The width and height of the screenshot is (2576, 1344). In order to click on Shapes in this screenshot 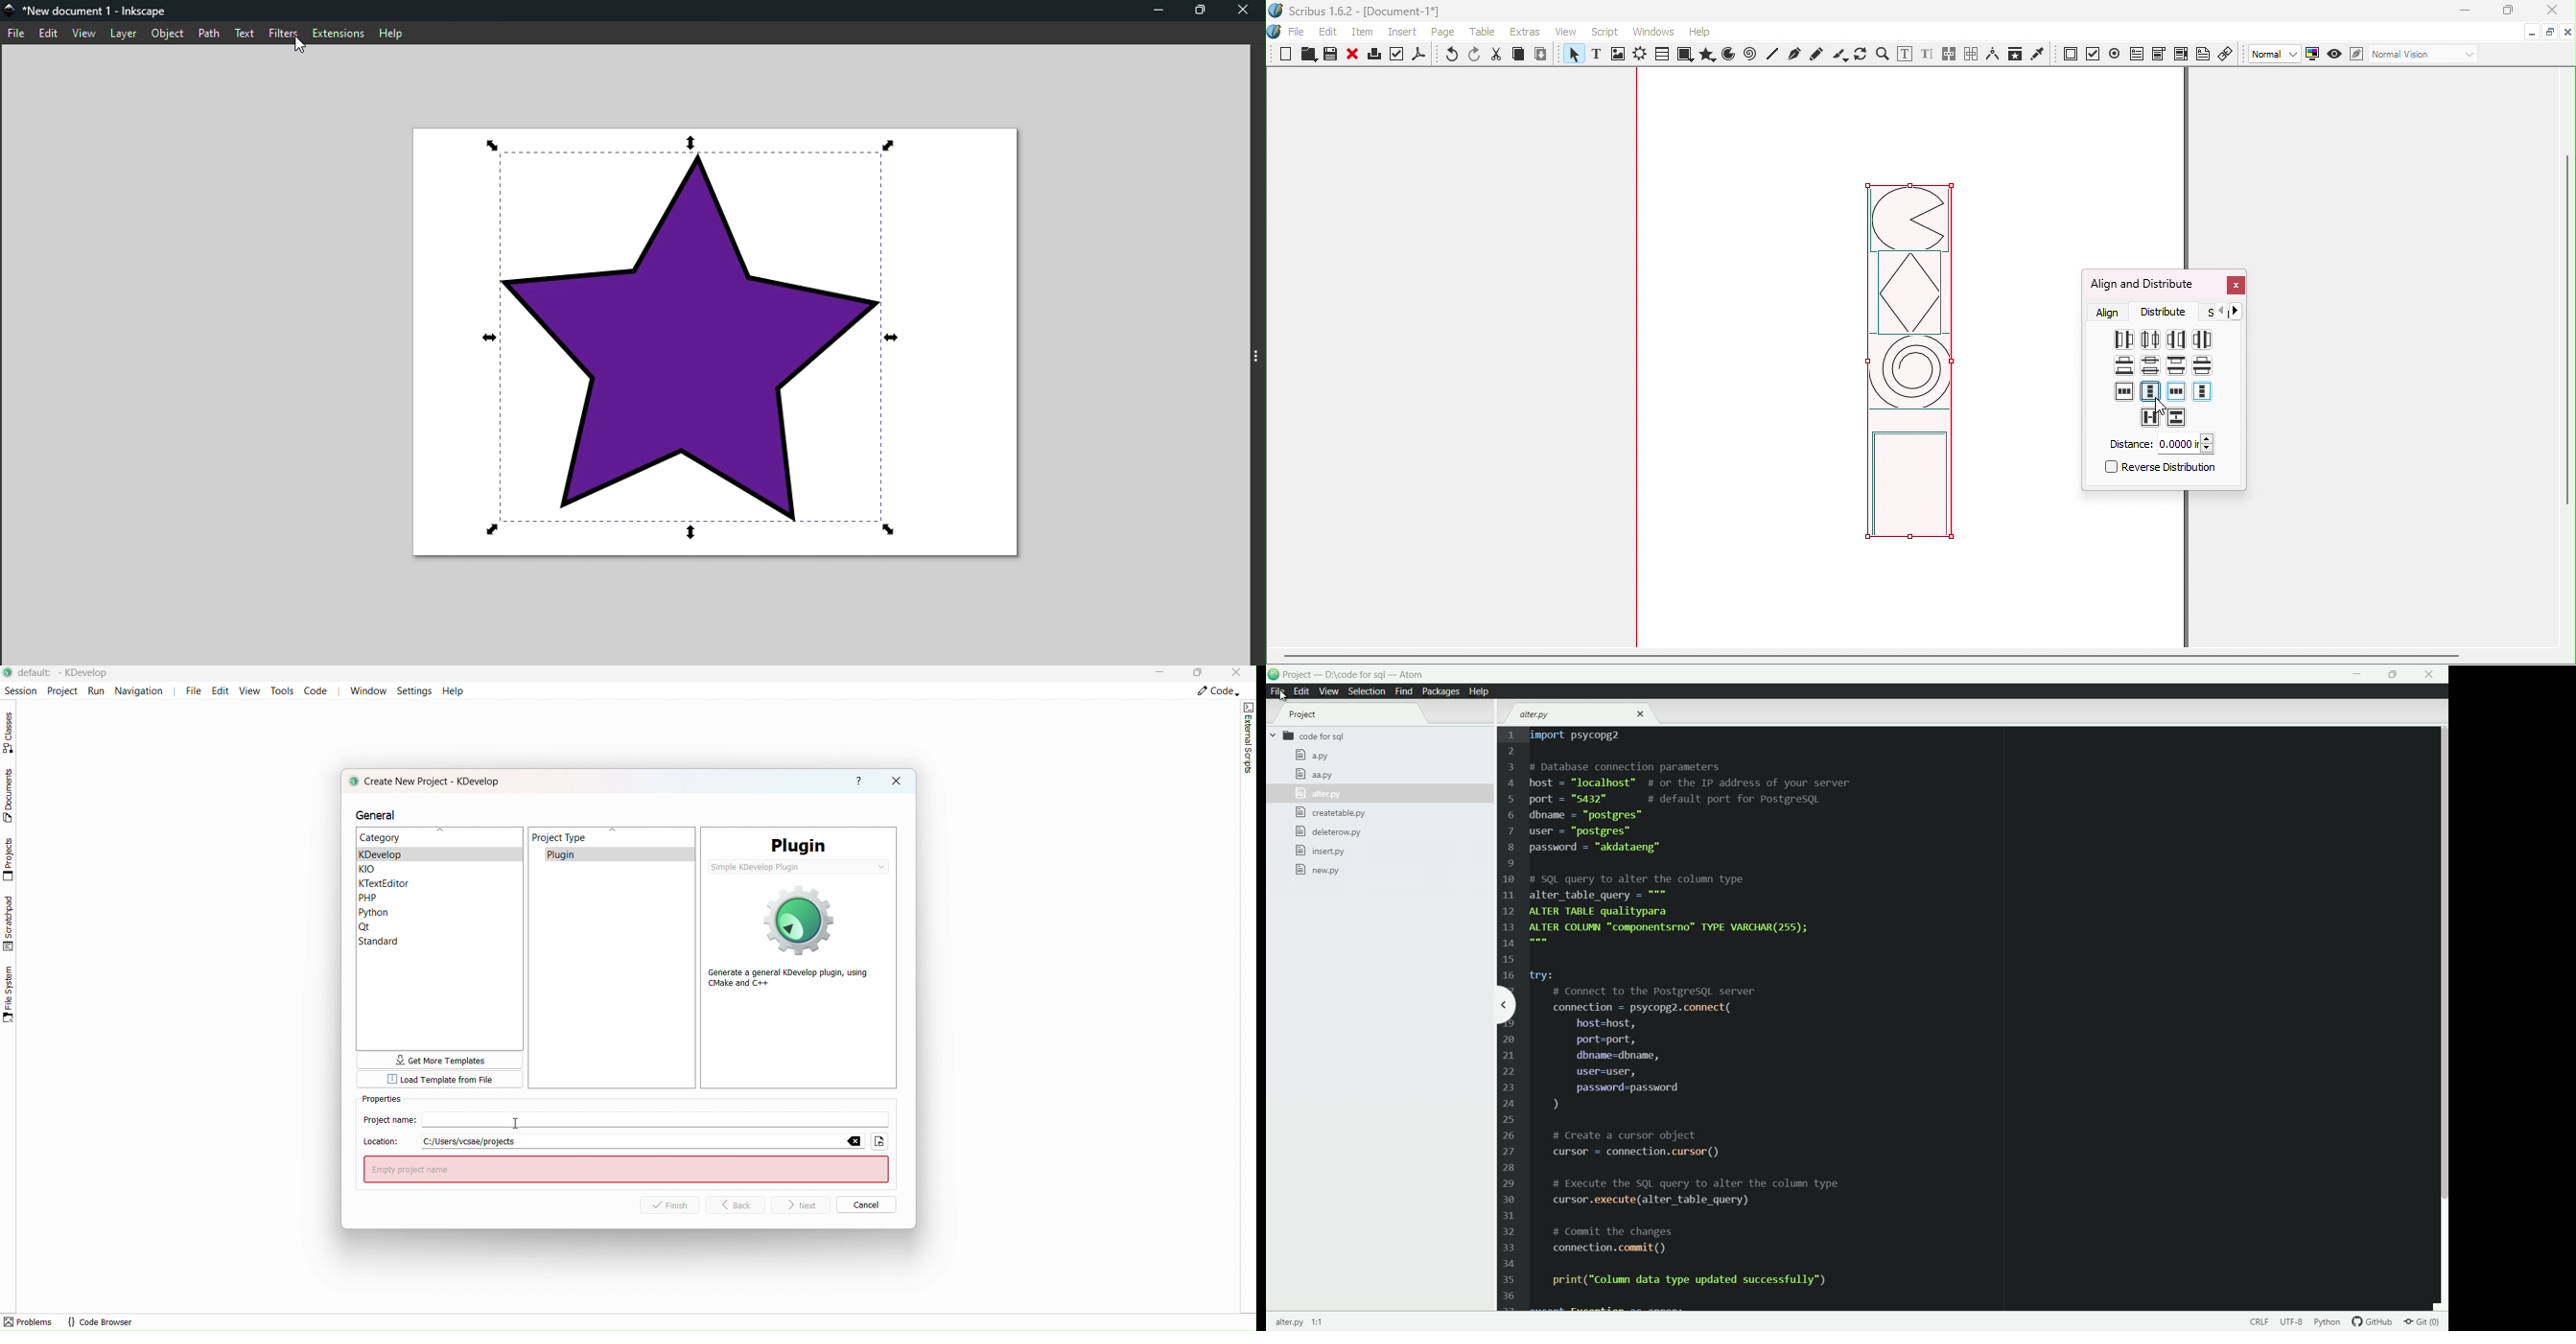, I will do `click(1684, 55)`.